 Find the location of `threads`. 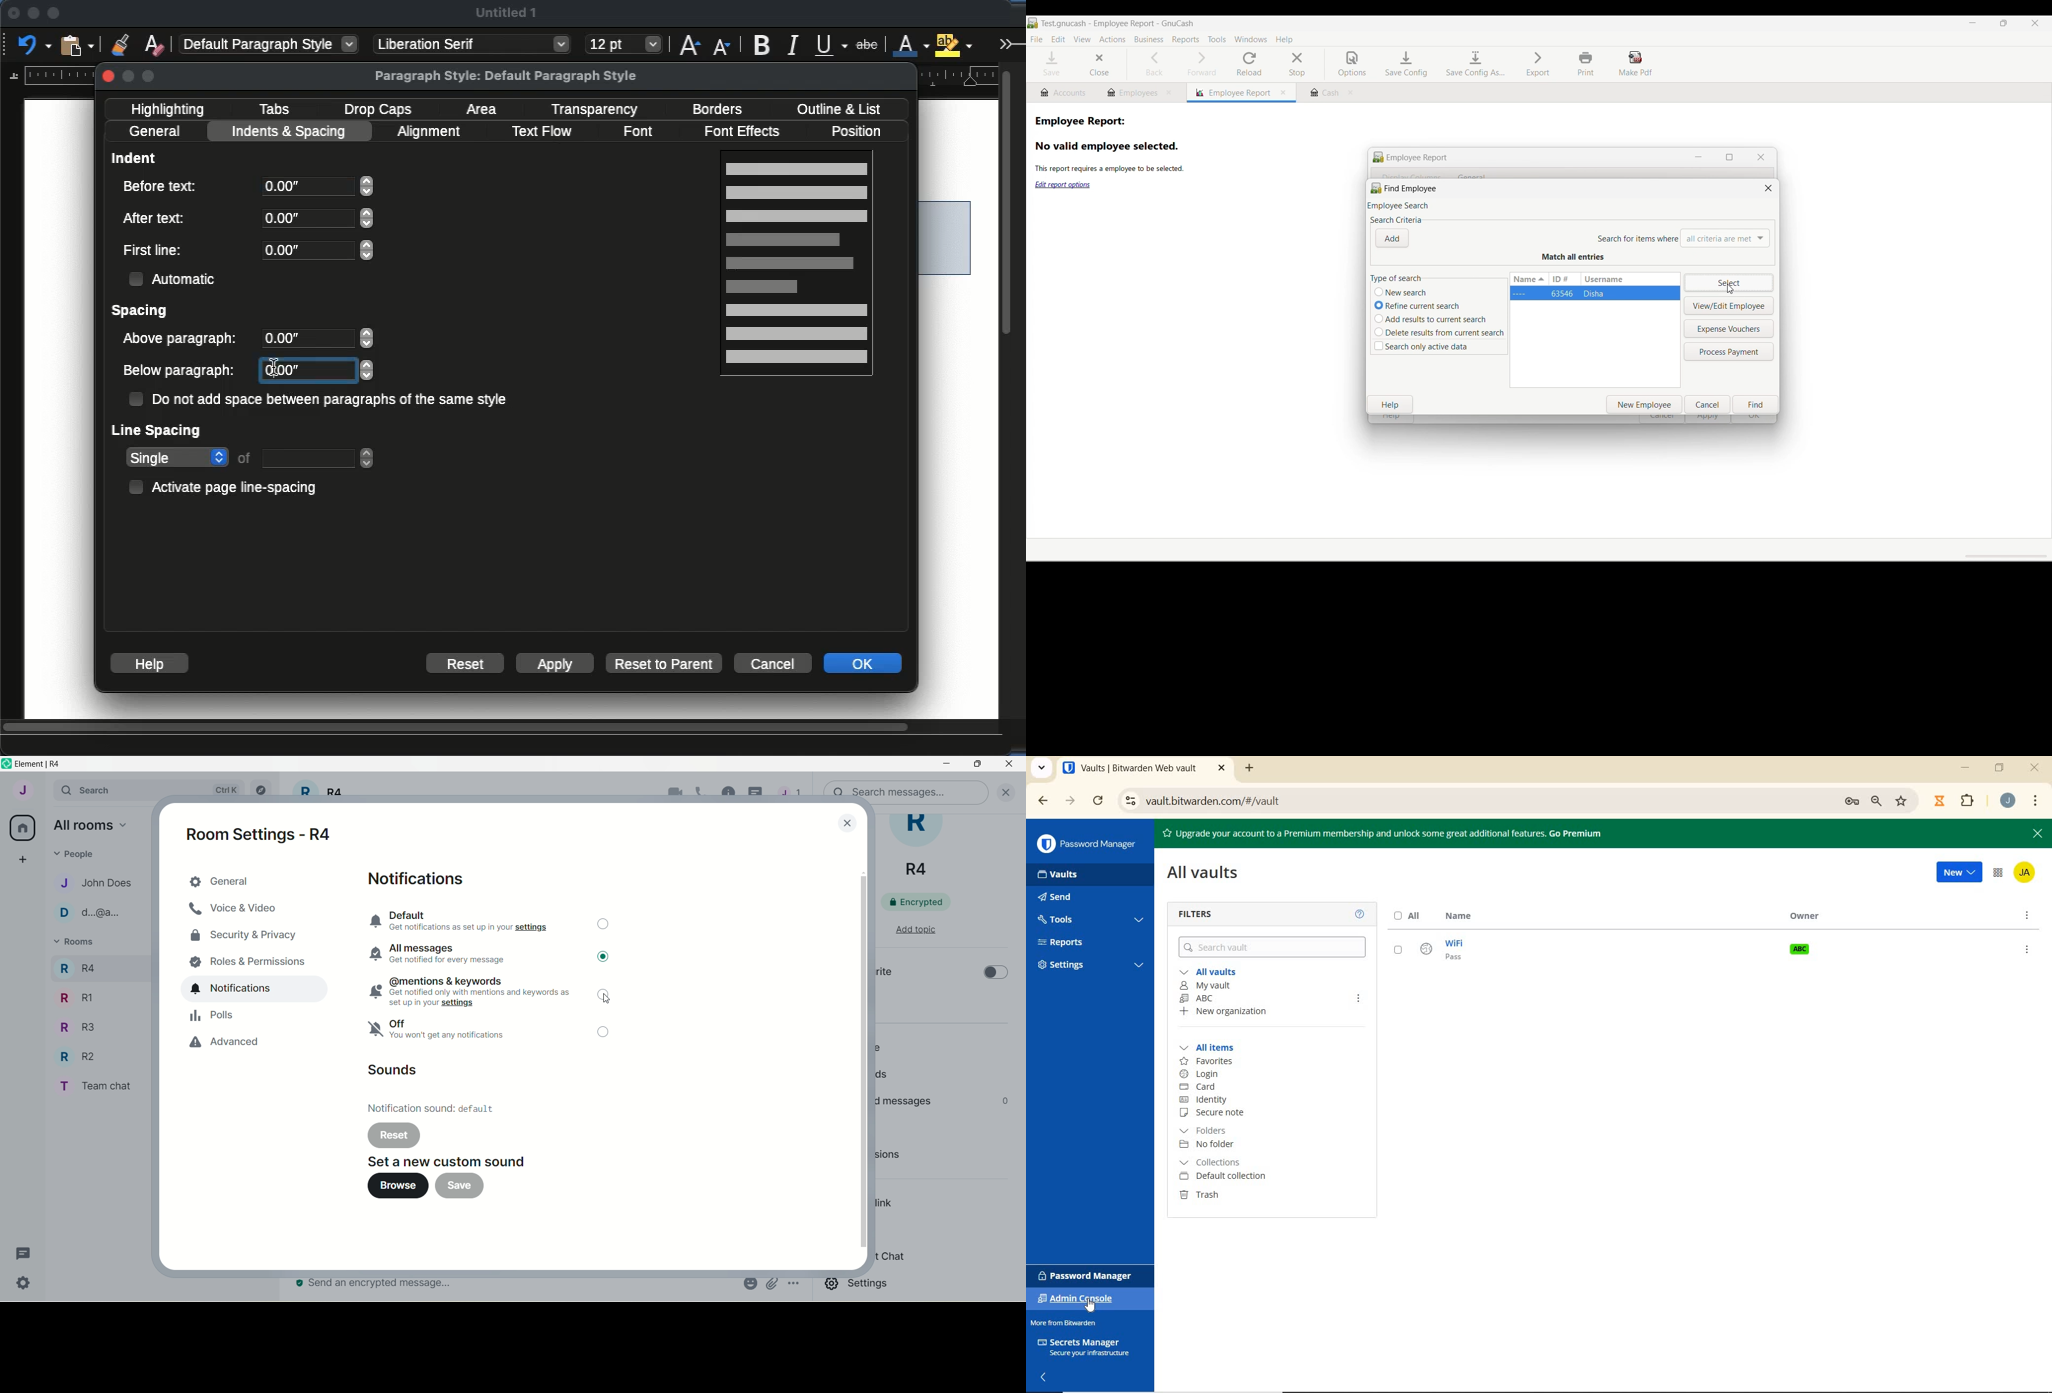

threads is located at coordinates (24, 1254).